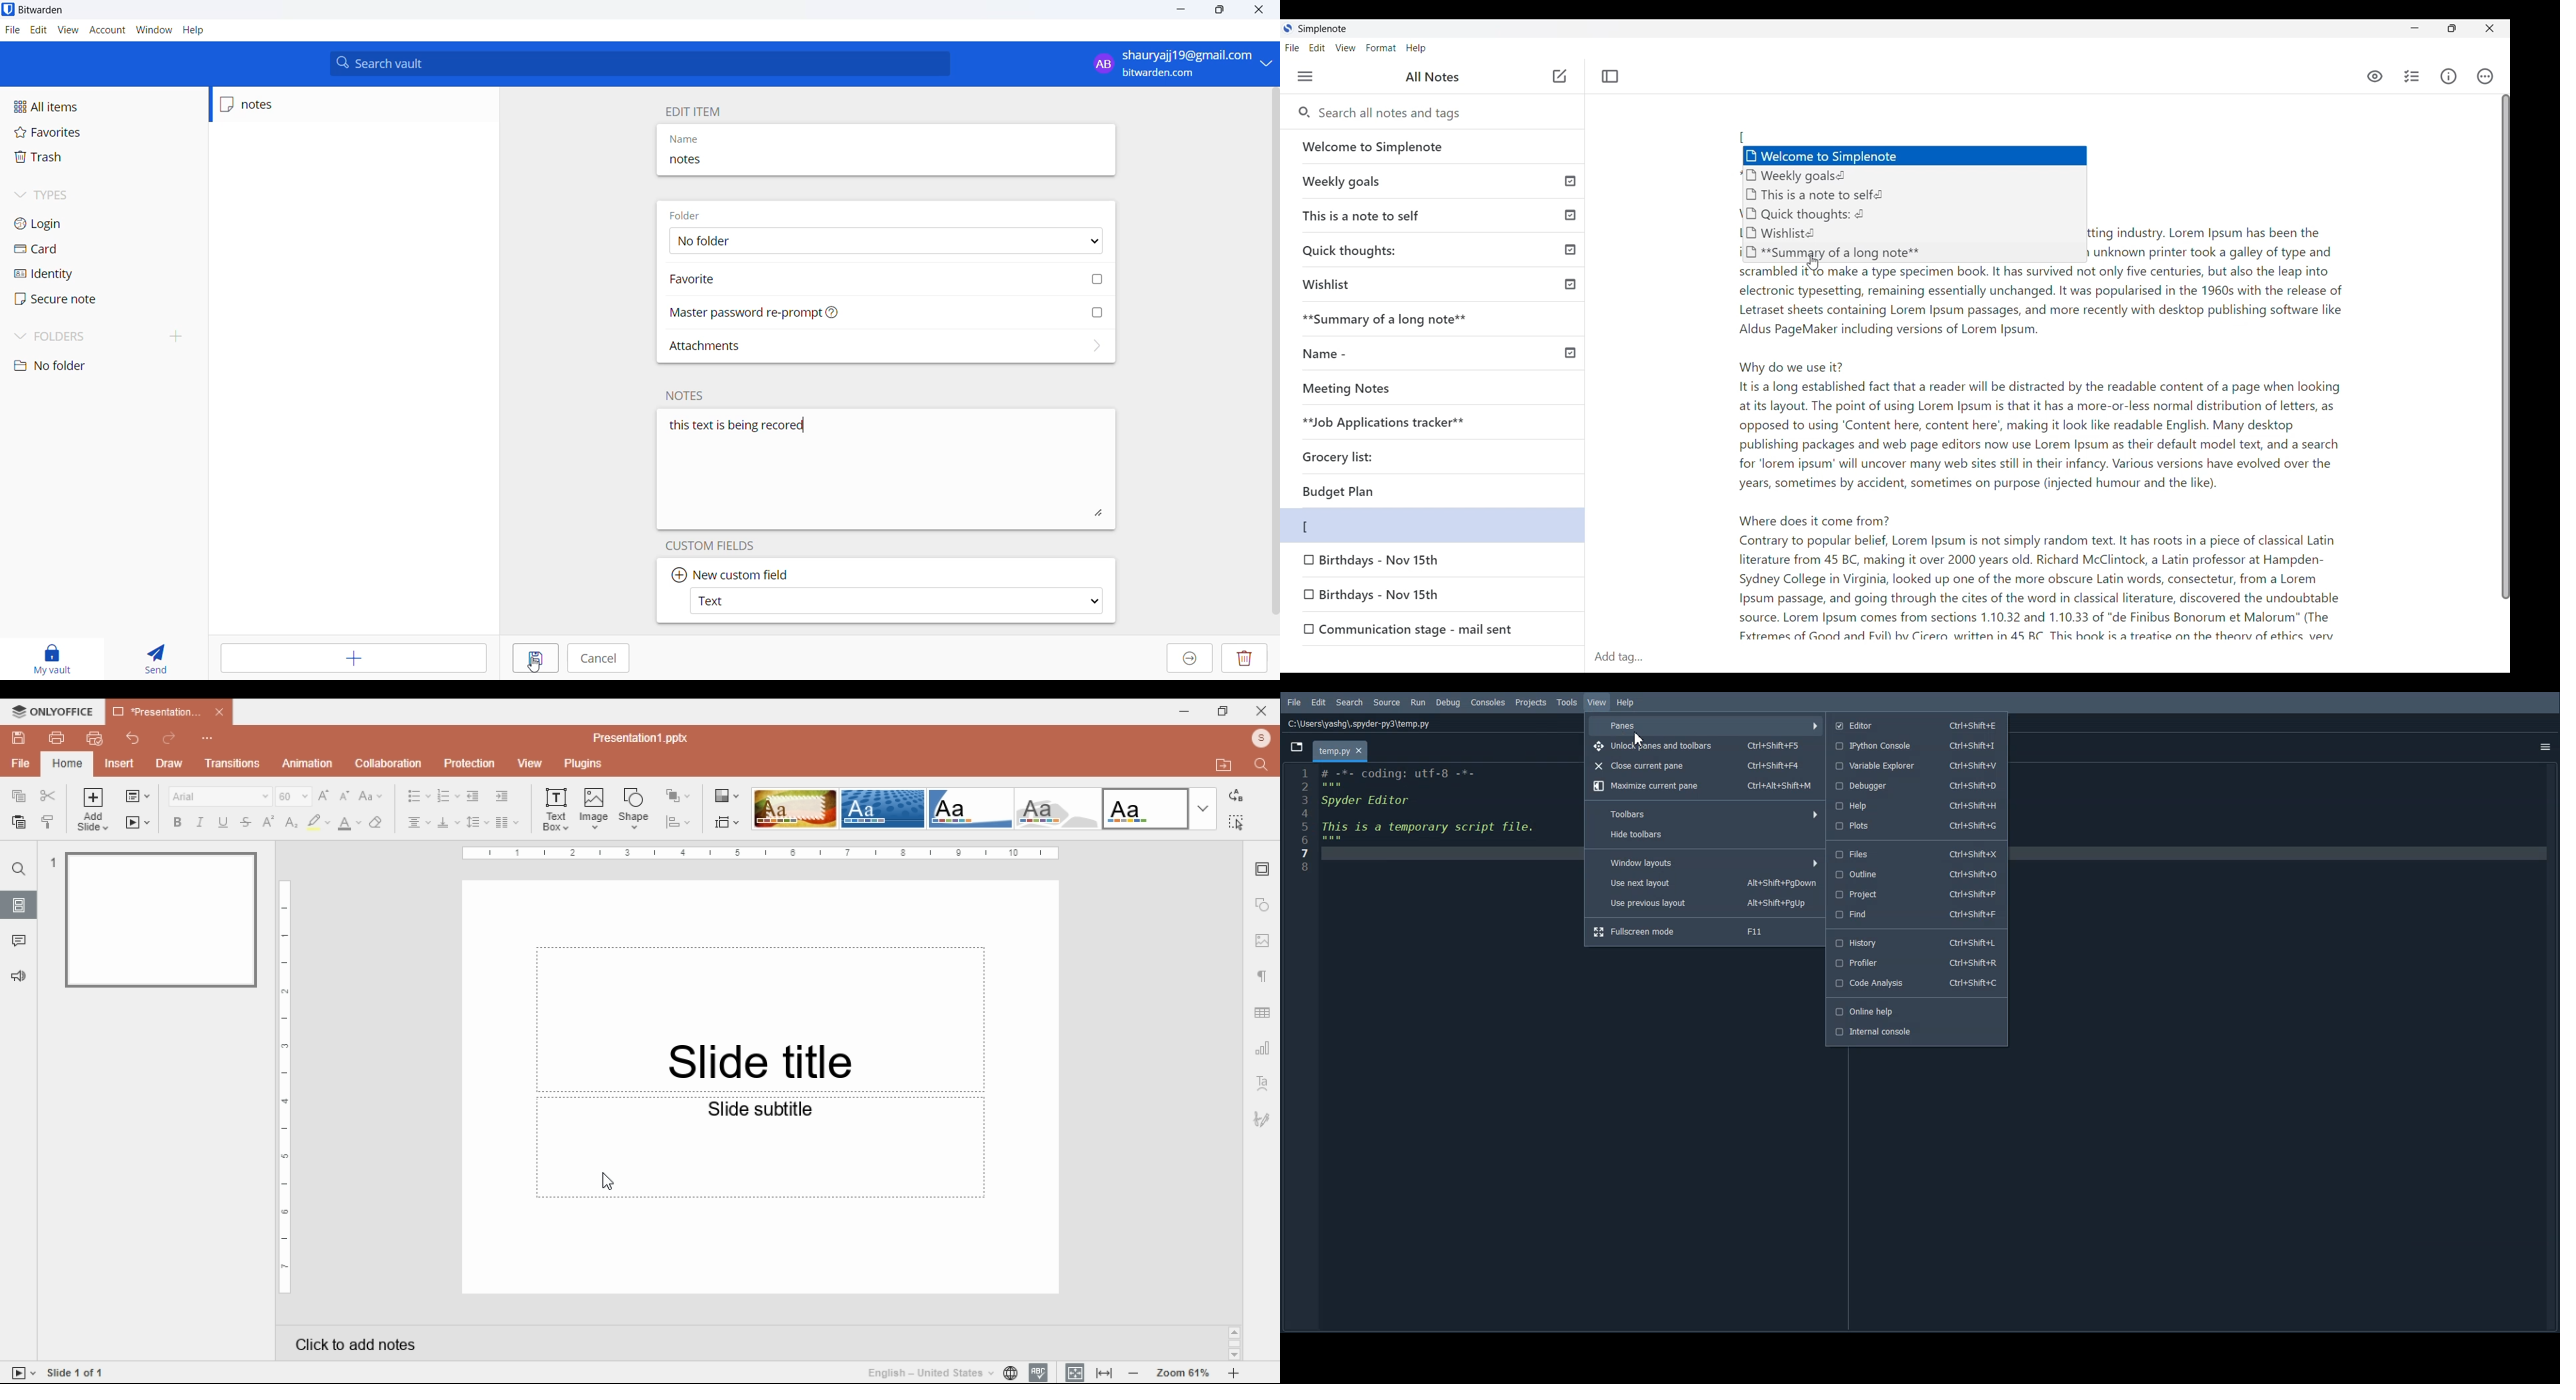 The width and height of the screenshot is (2576, 1400). I want to click on Search all notes and tags, so click(1395, 113).